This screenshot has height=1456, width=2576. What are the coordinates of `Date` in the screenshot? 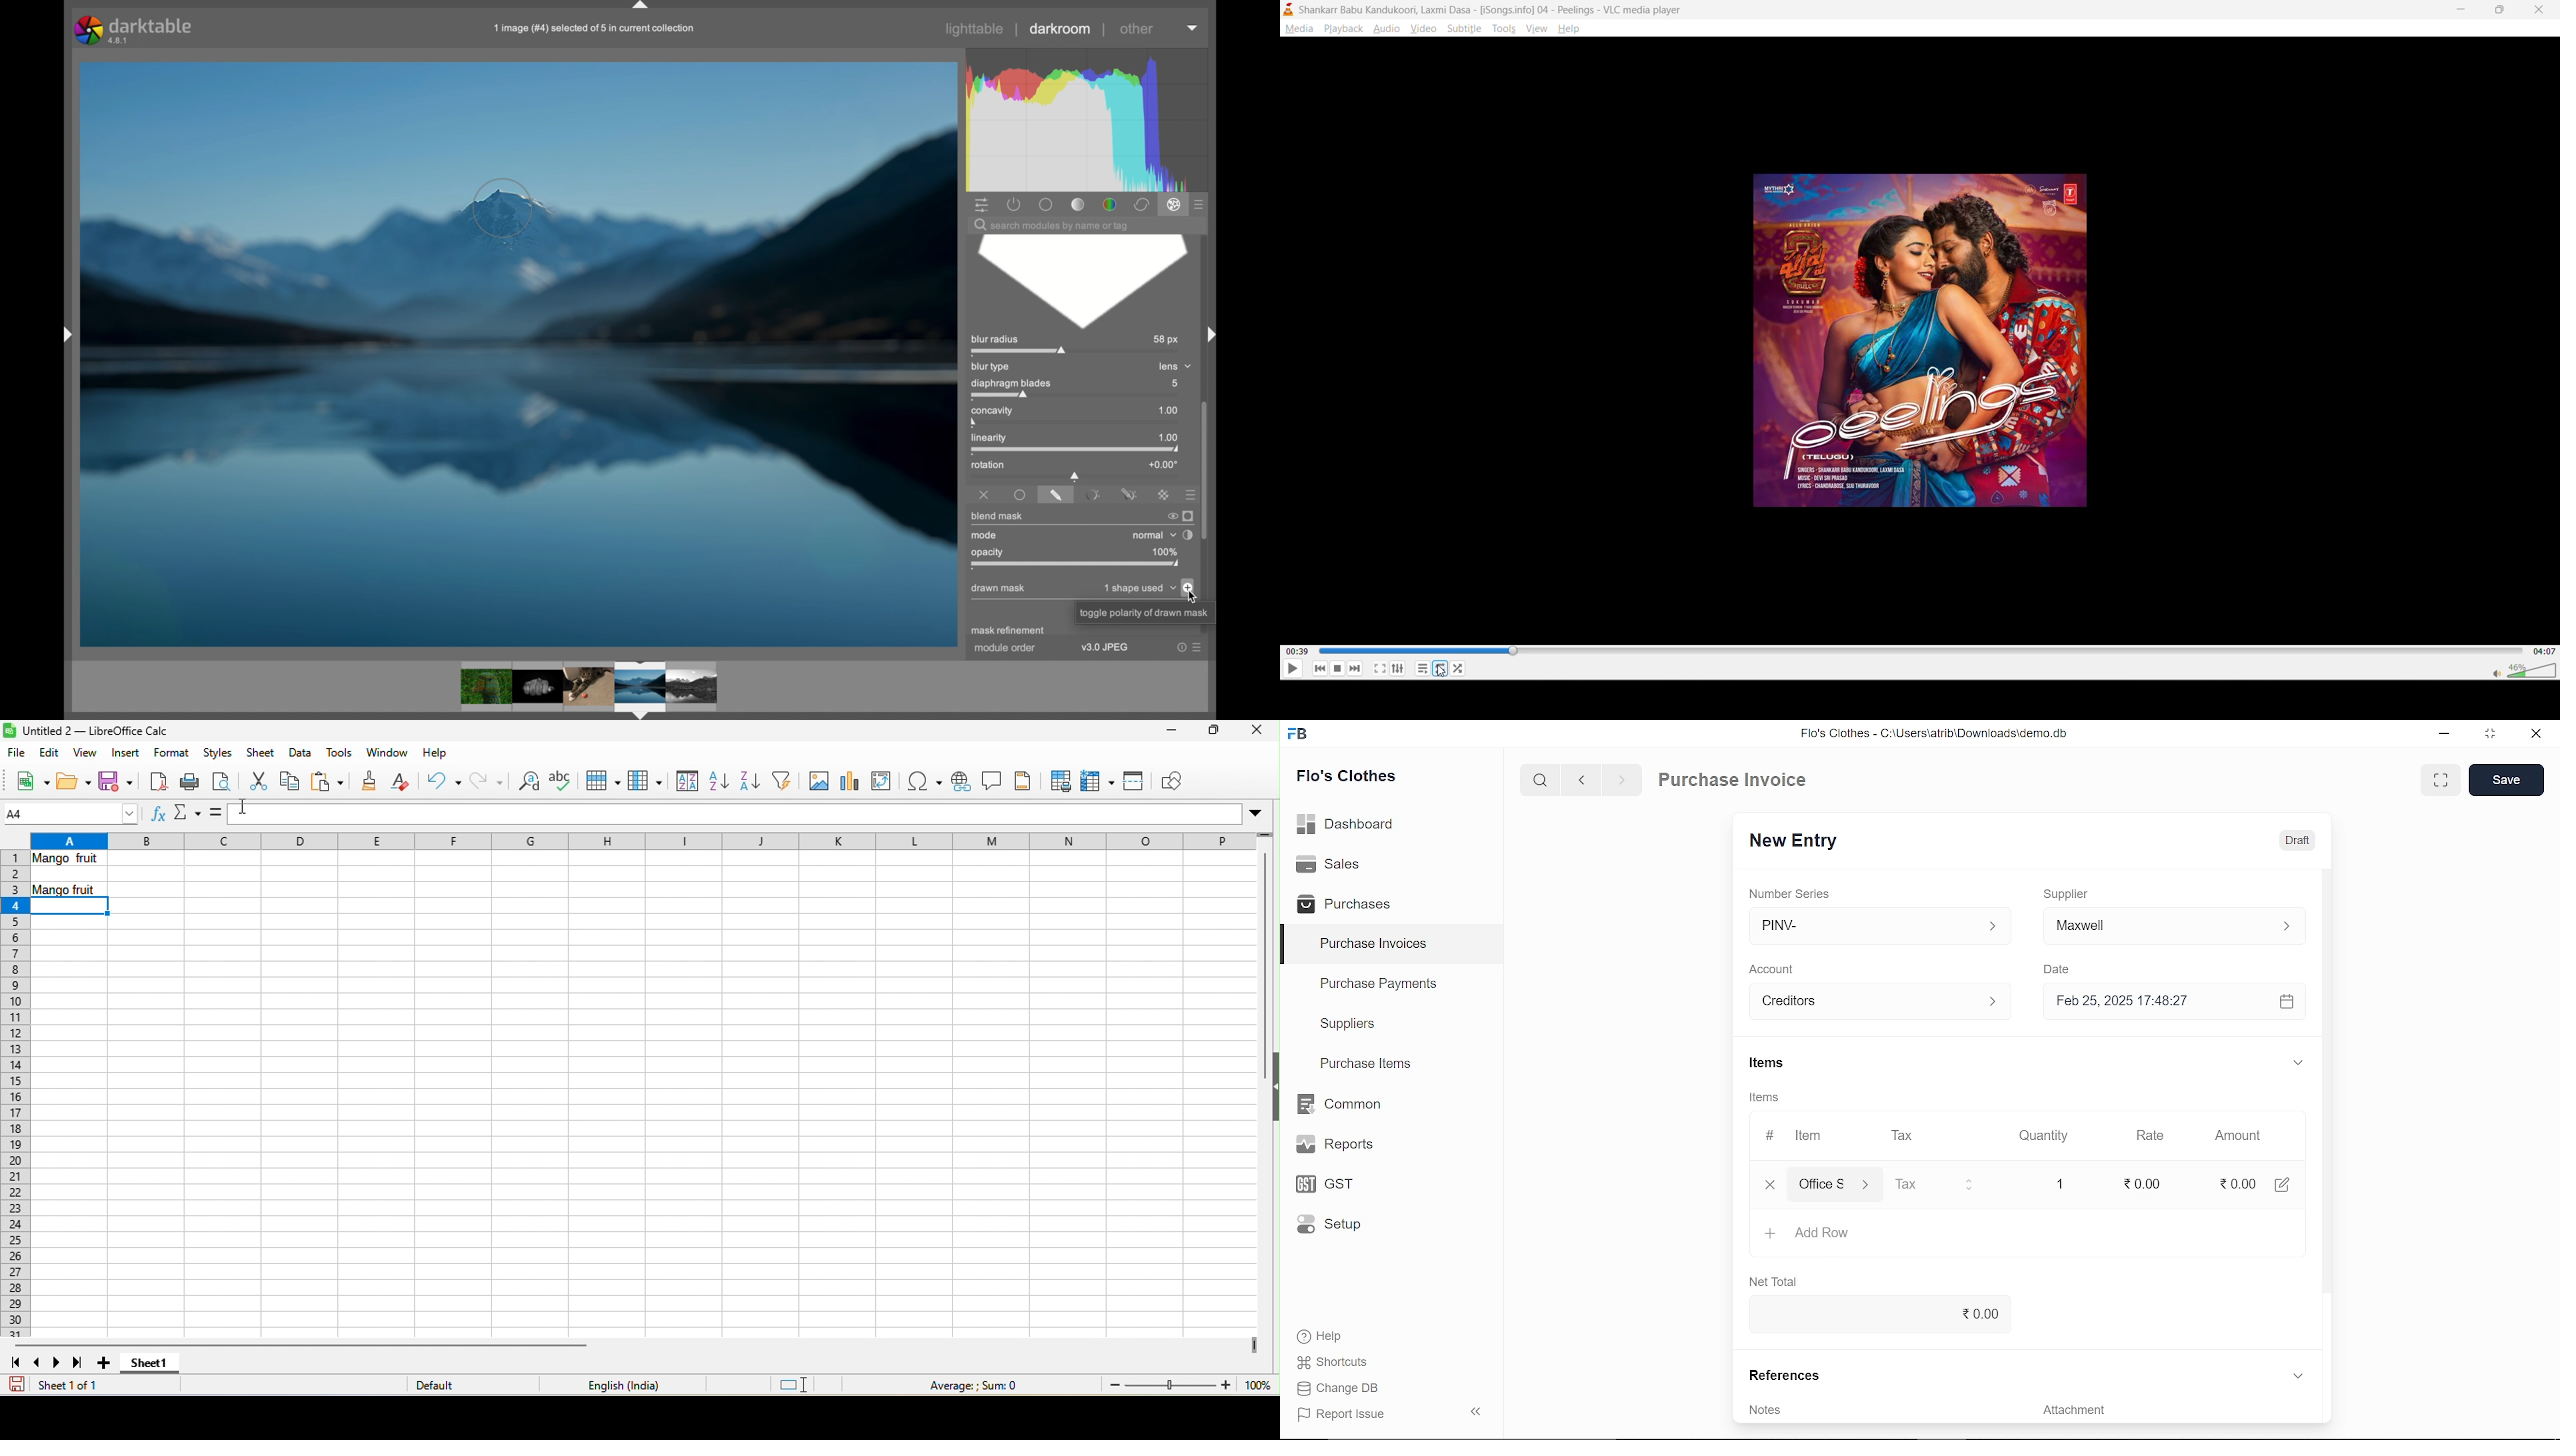 It's located at (2062, 970).